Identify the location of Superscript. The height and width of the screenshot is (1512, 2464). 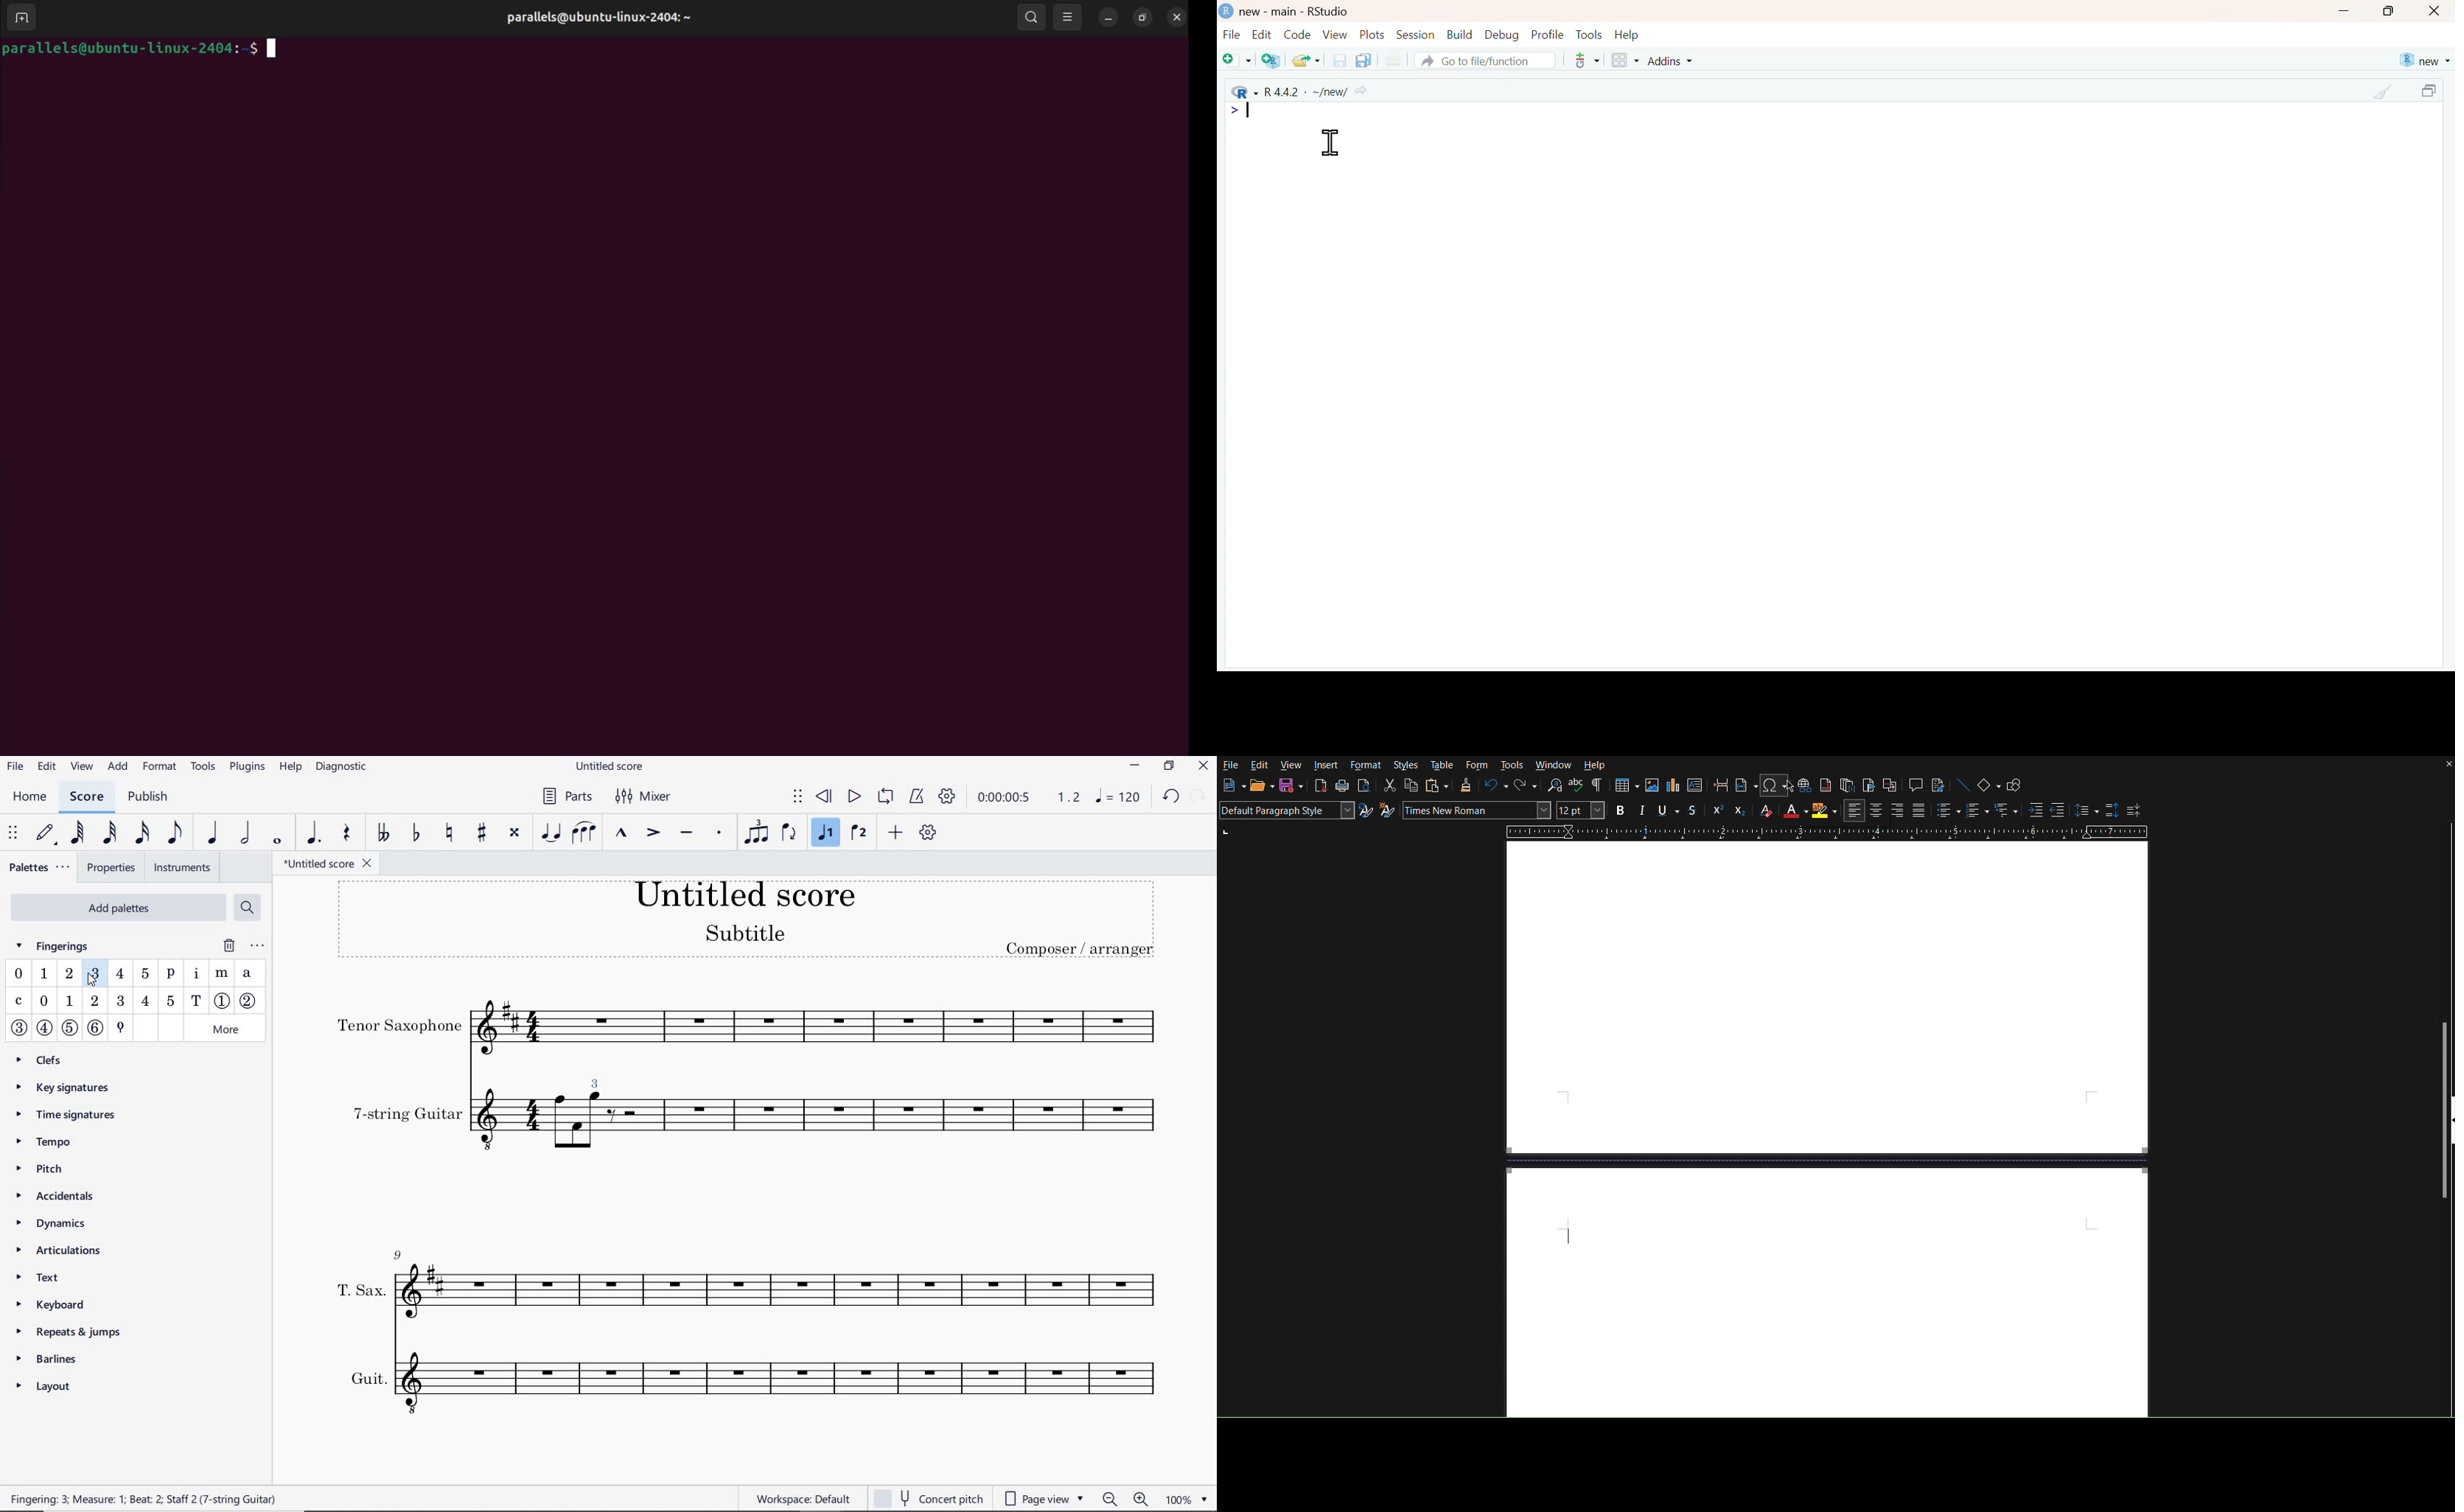
(1716, 812).